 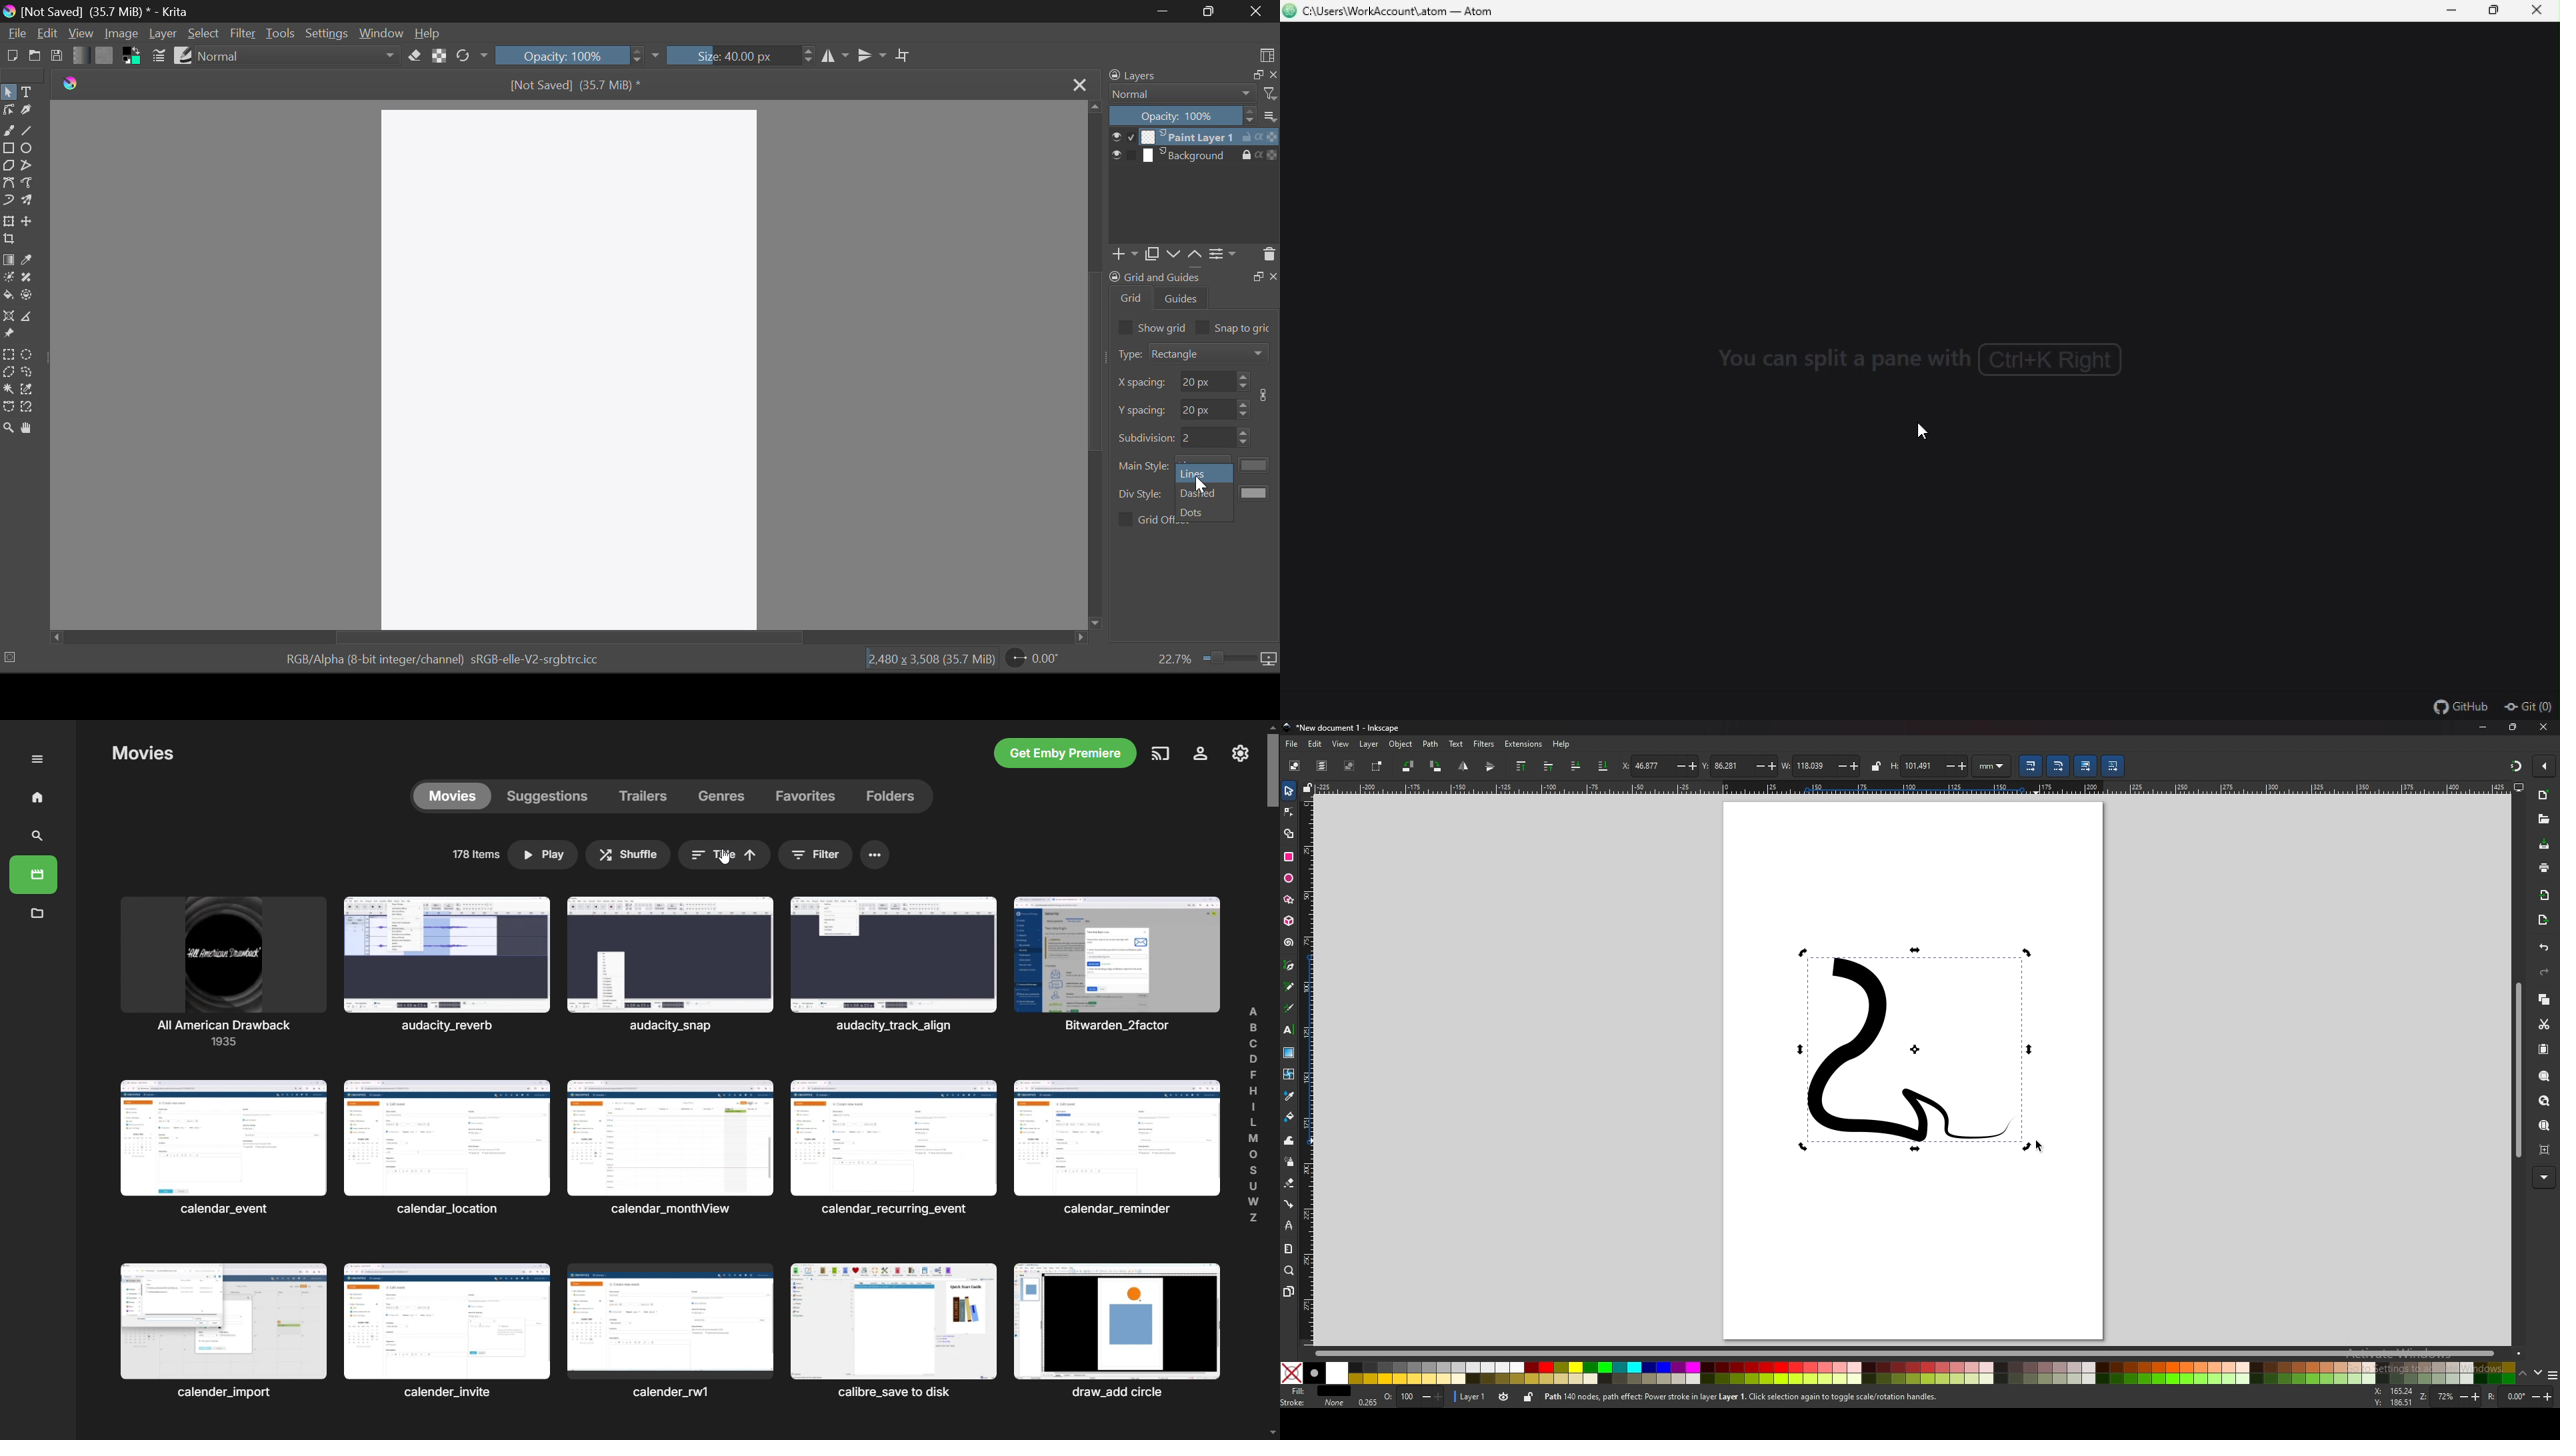 What do you see at coordinates (2542, 818) in the screenshot?
I see `open` at bounding box center [2542, 818].